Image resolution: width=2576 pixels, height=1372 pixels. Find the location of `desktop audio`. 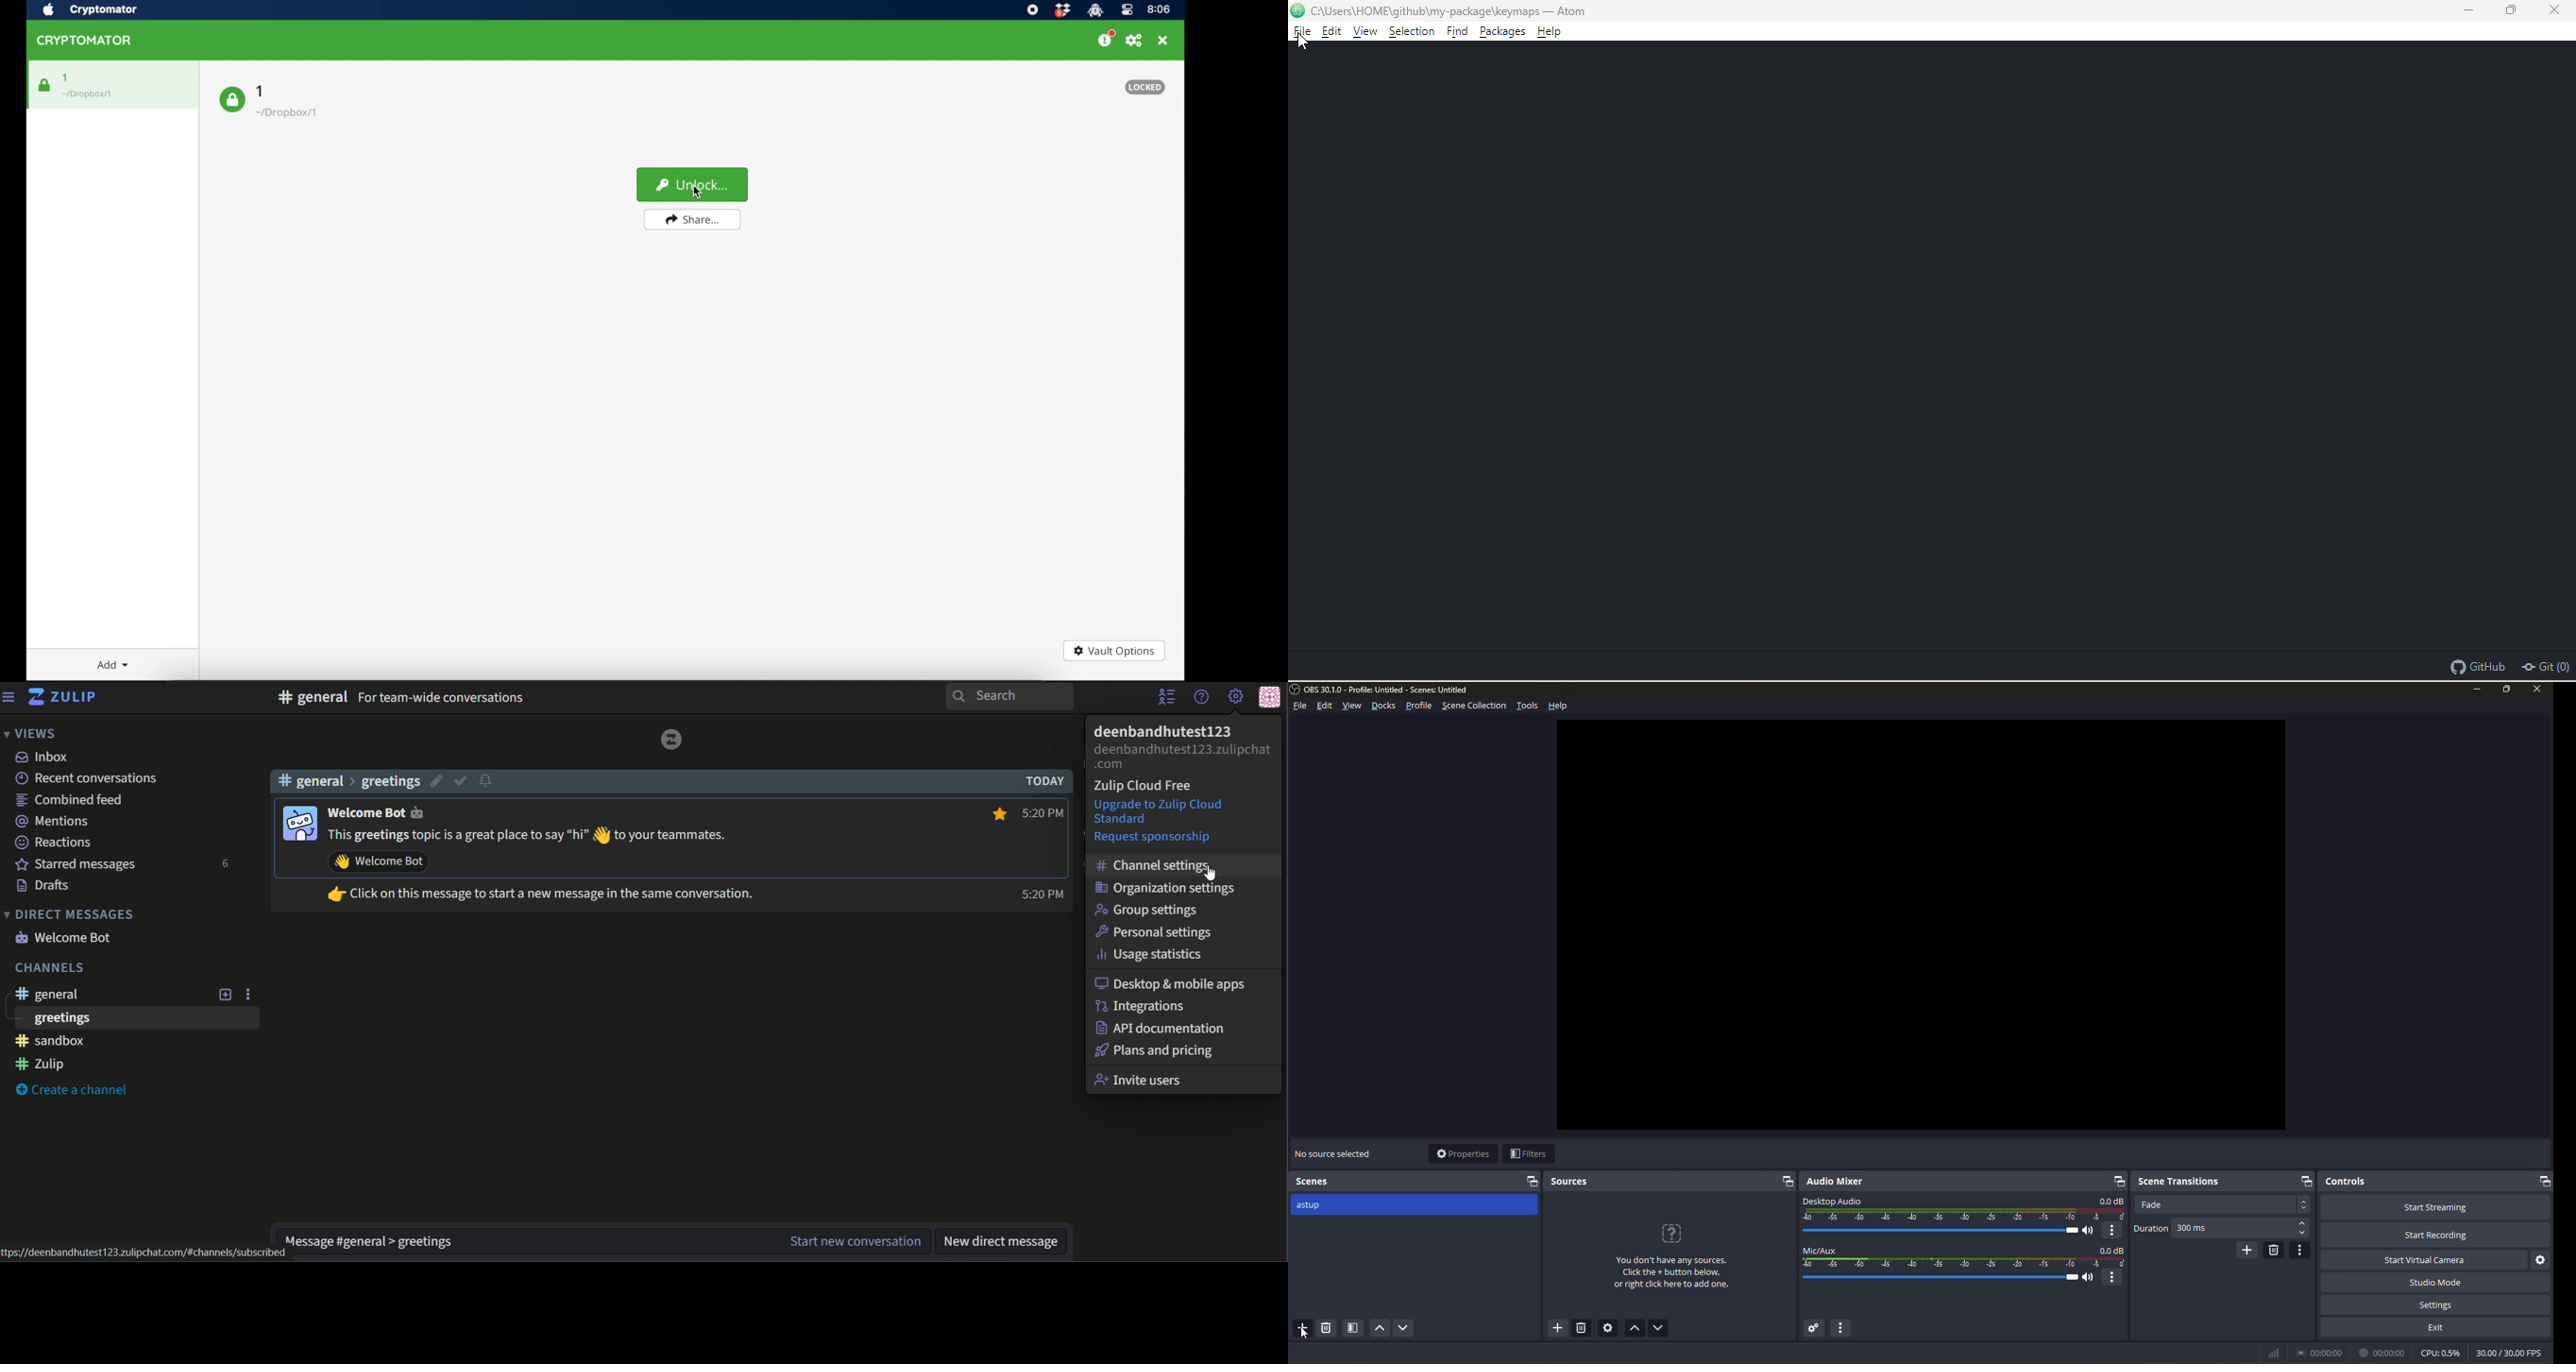

desktop audio is located at coordinates (1831, 1202).